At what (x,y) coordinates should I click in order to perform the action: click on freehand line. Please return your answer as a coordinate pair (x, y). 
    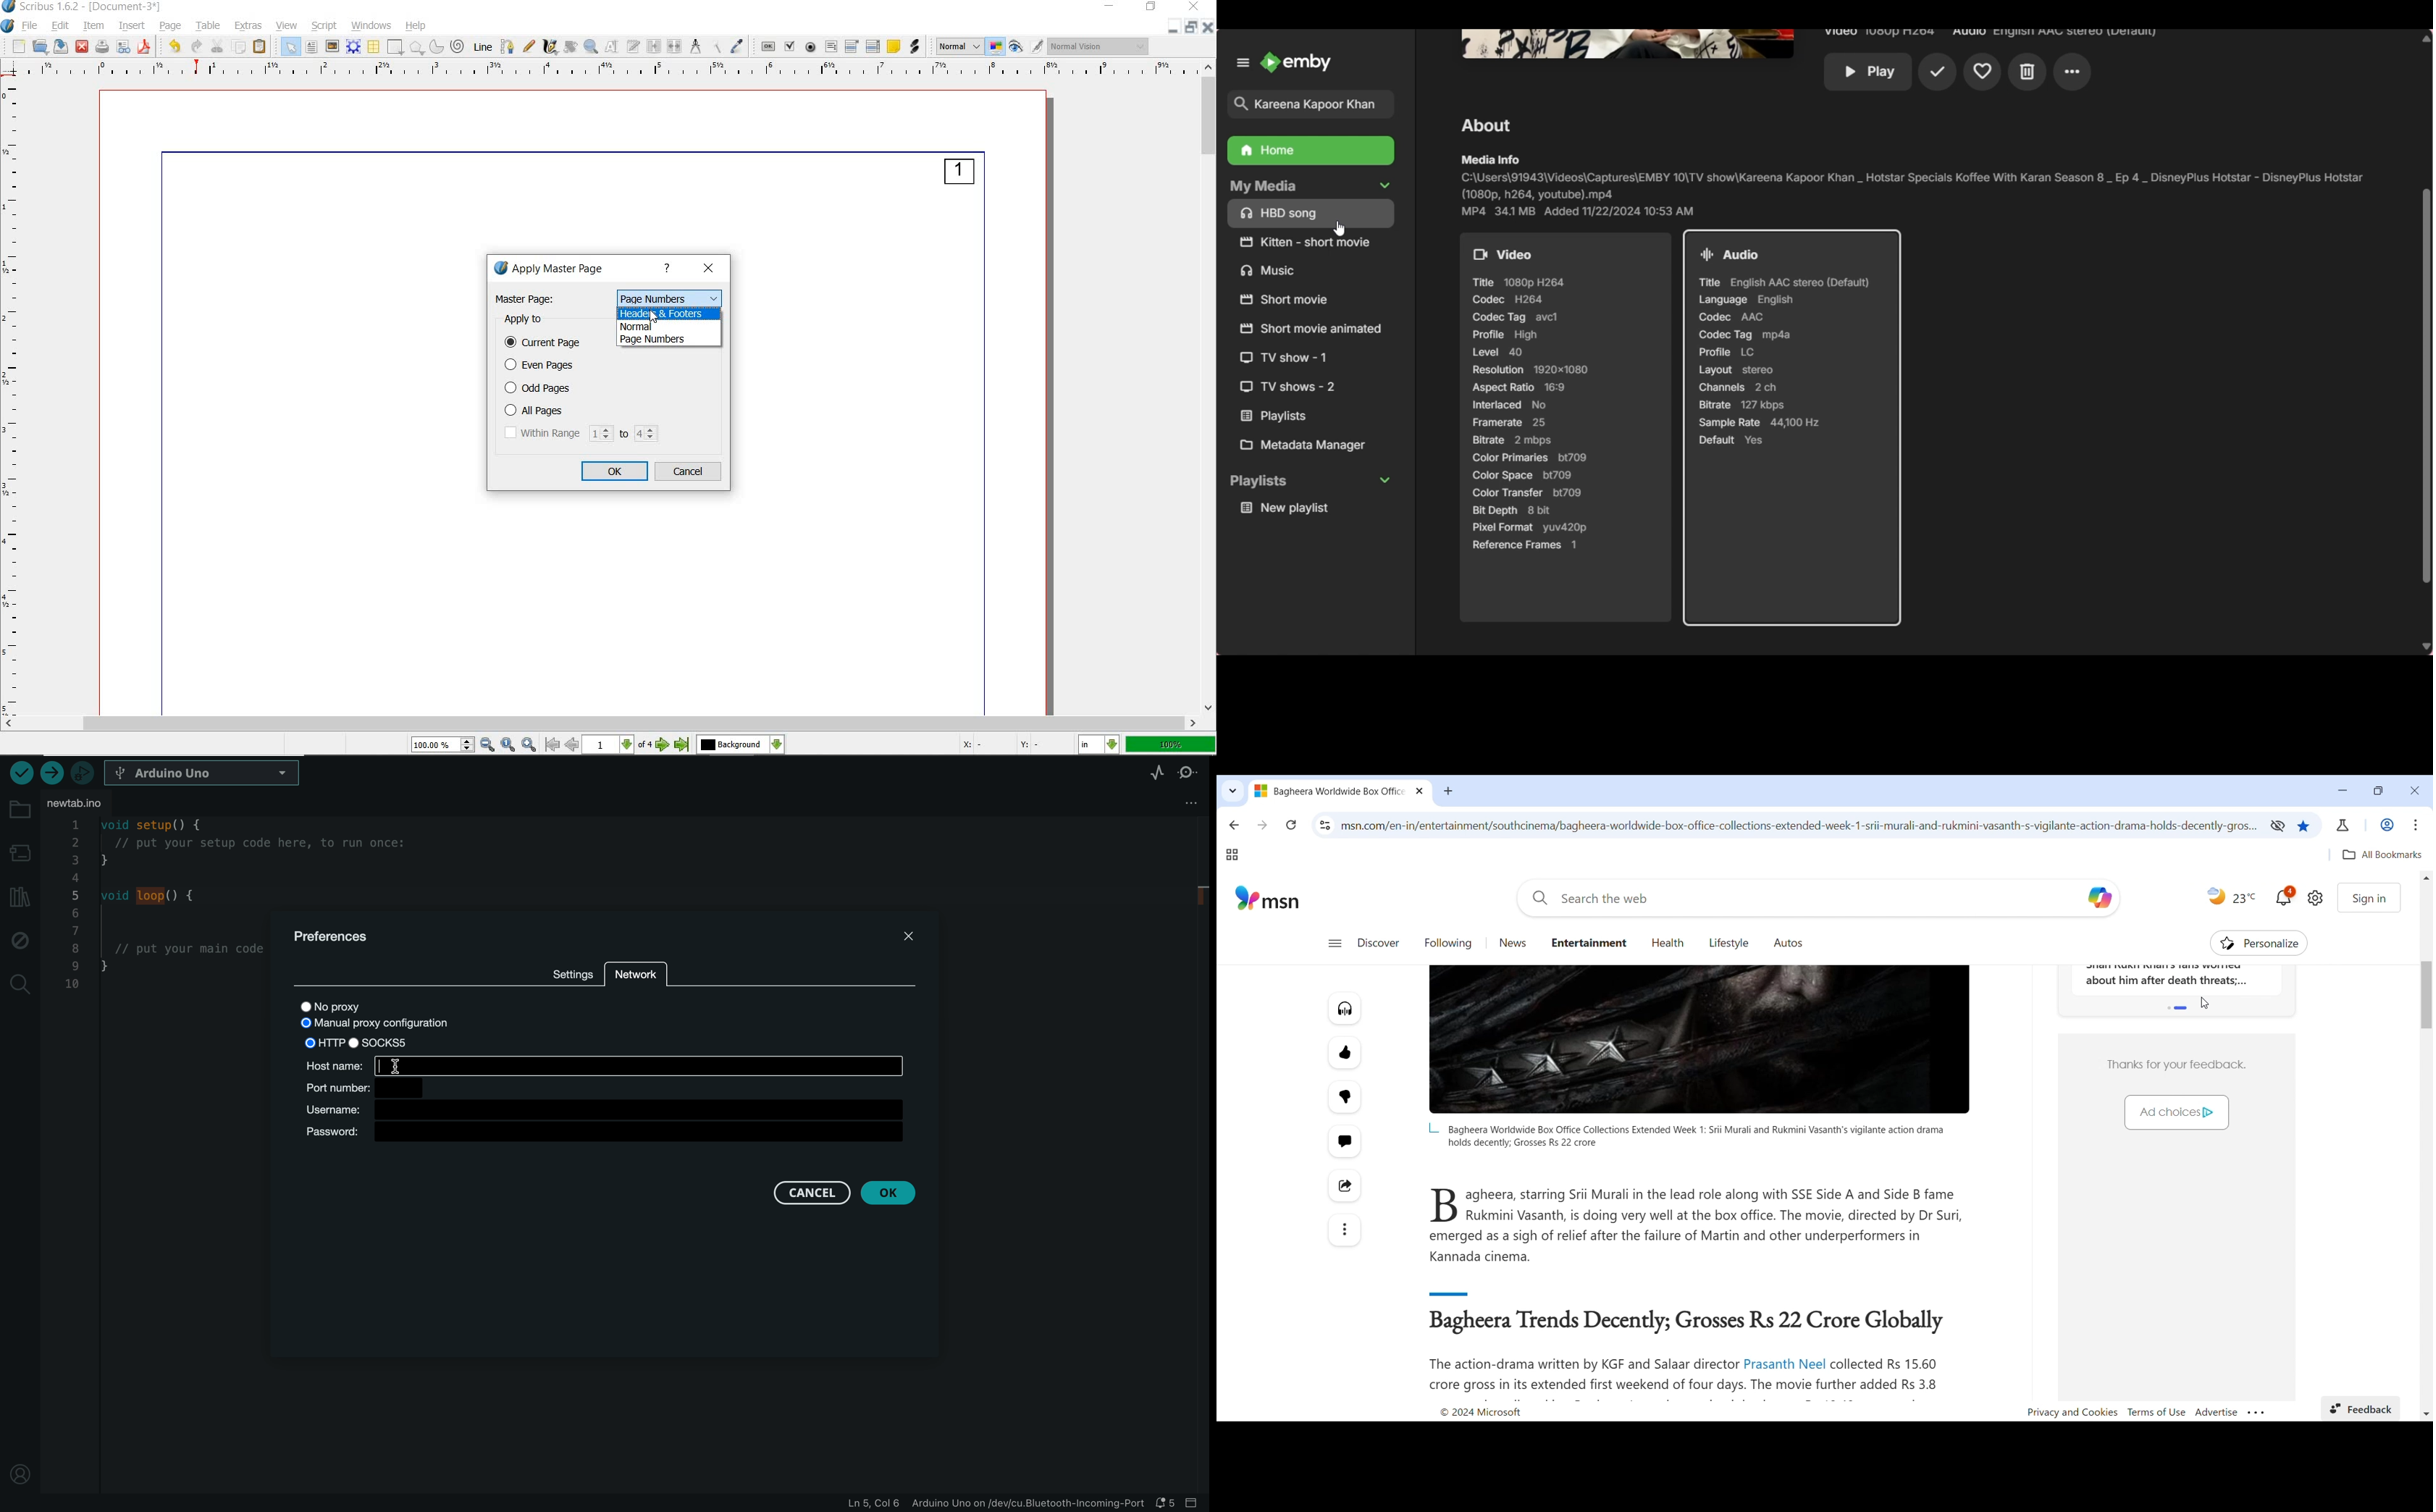
    Looking at the image, I should click on (529, 47).